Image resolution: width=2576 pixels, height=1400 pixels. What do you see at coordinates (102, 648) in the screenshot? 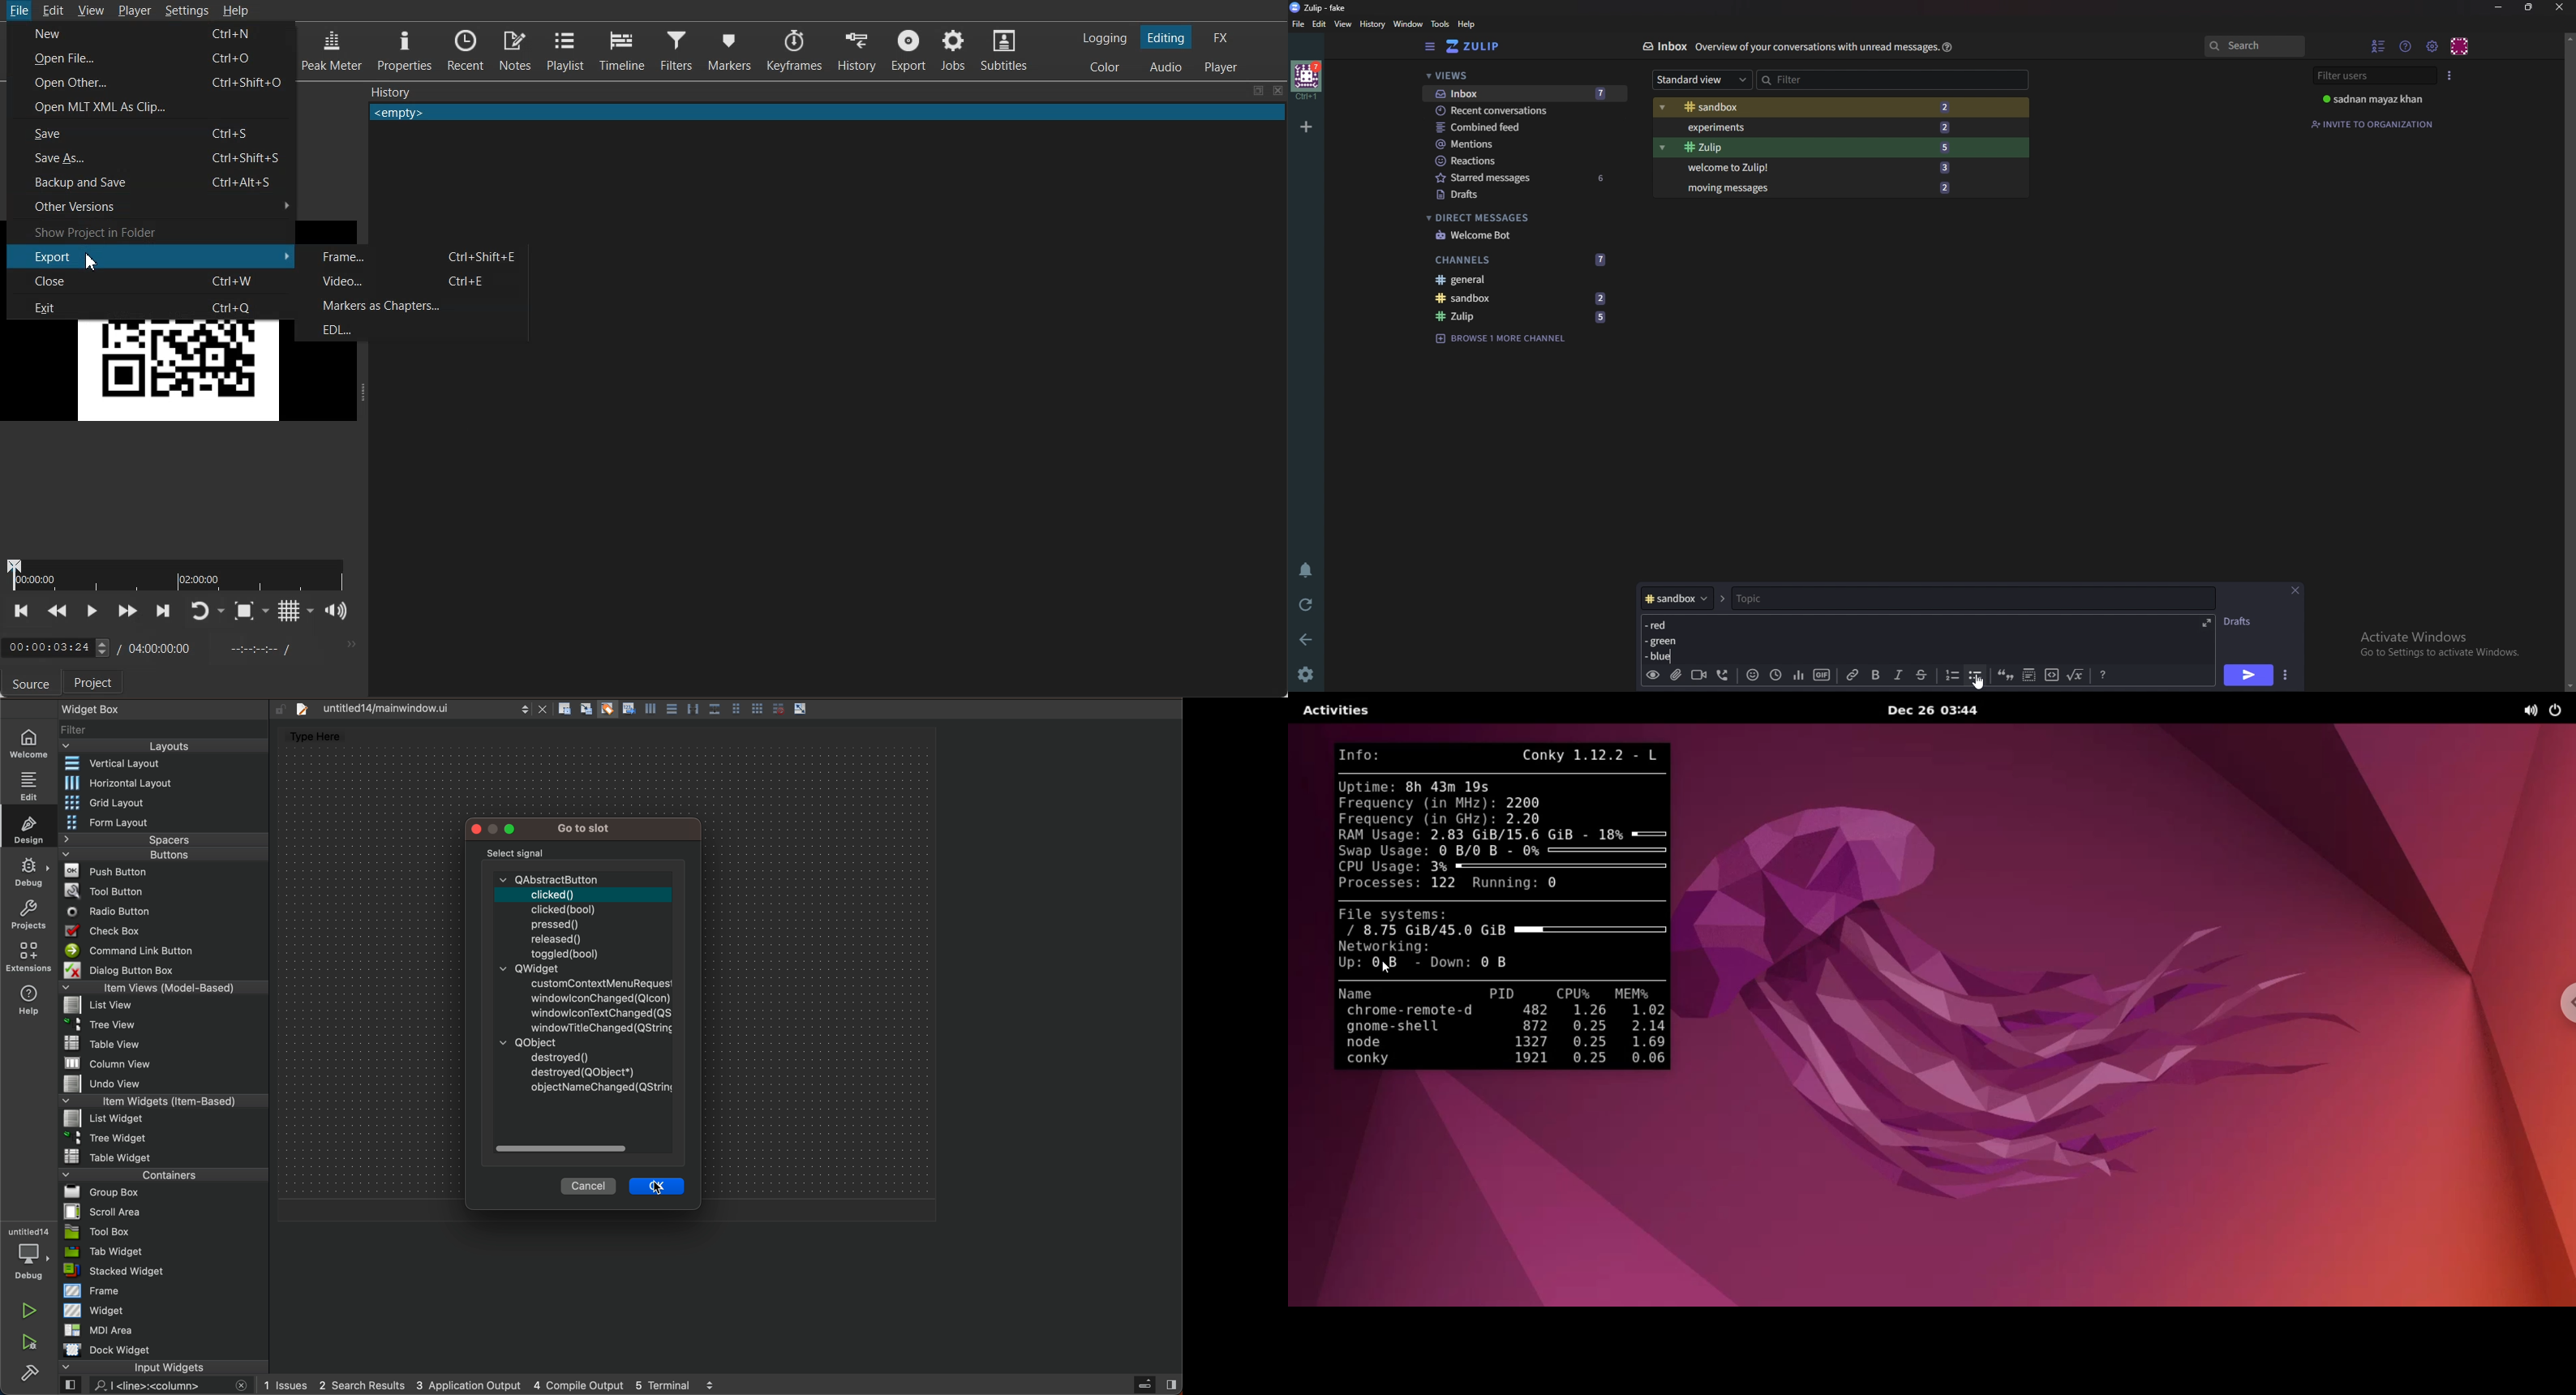
I see `toggle buttons` at bounding box center [102, 648].